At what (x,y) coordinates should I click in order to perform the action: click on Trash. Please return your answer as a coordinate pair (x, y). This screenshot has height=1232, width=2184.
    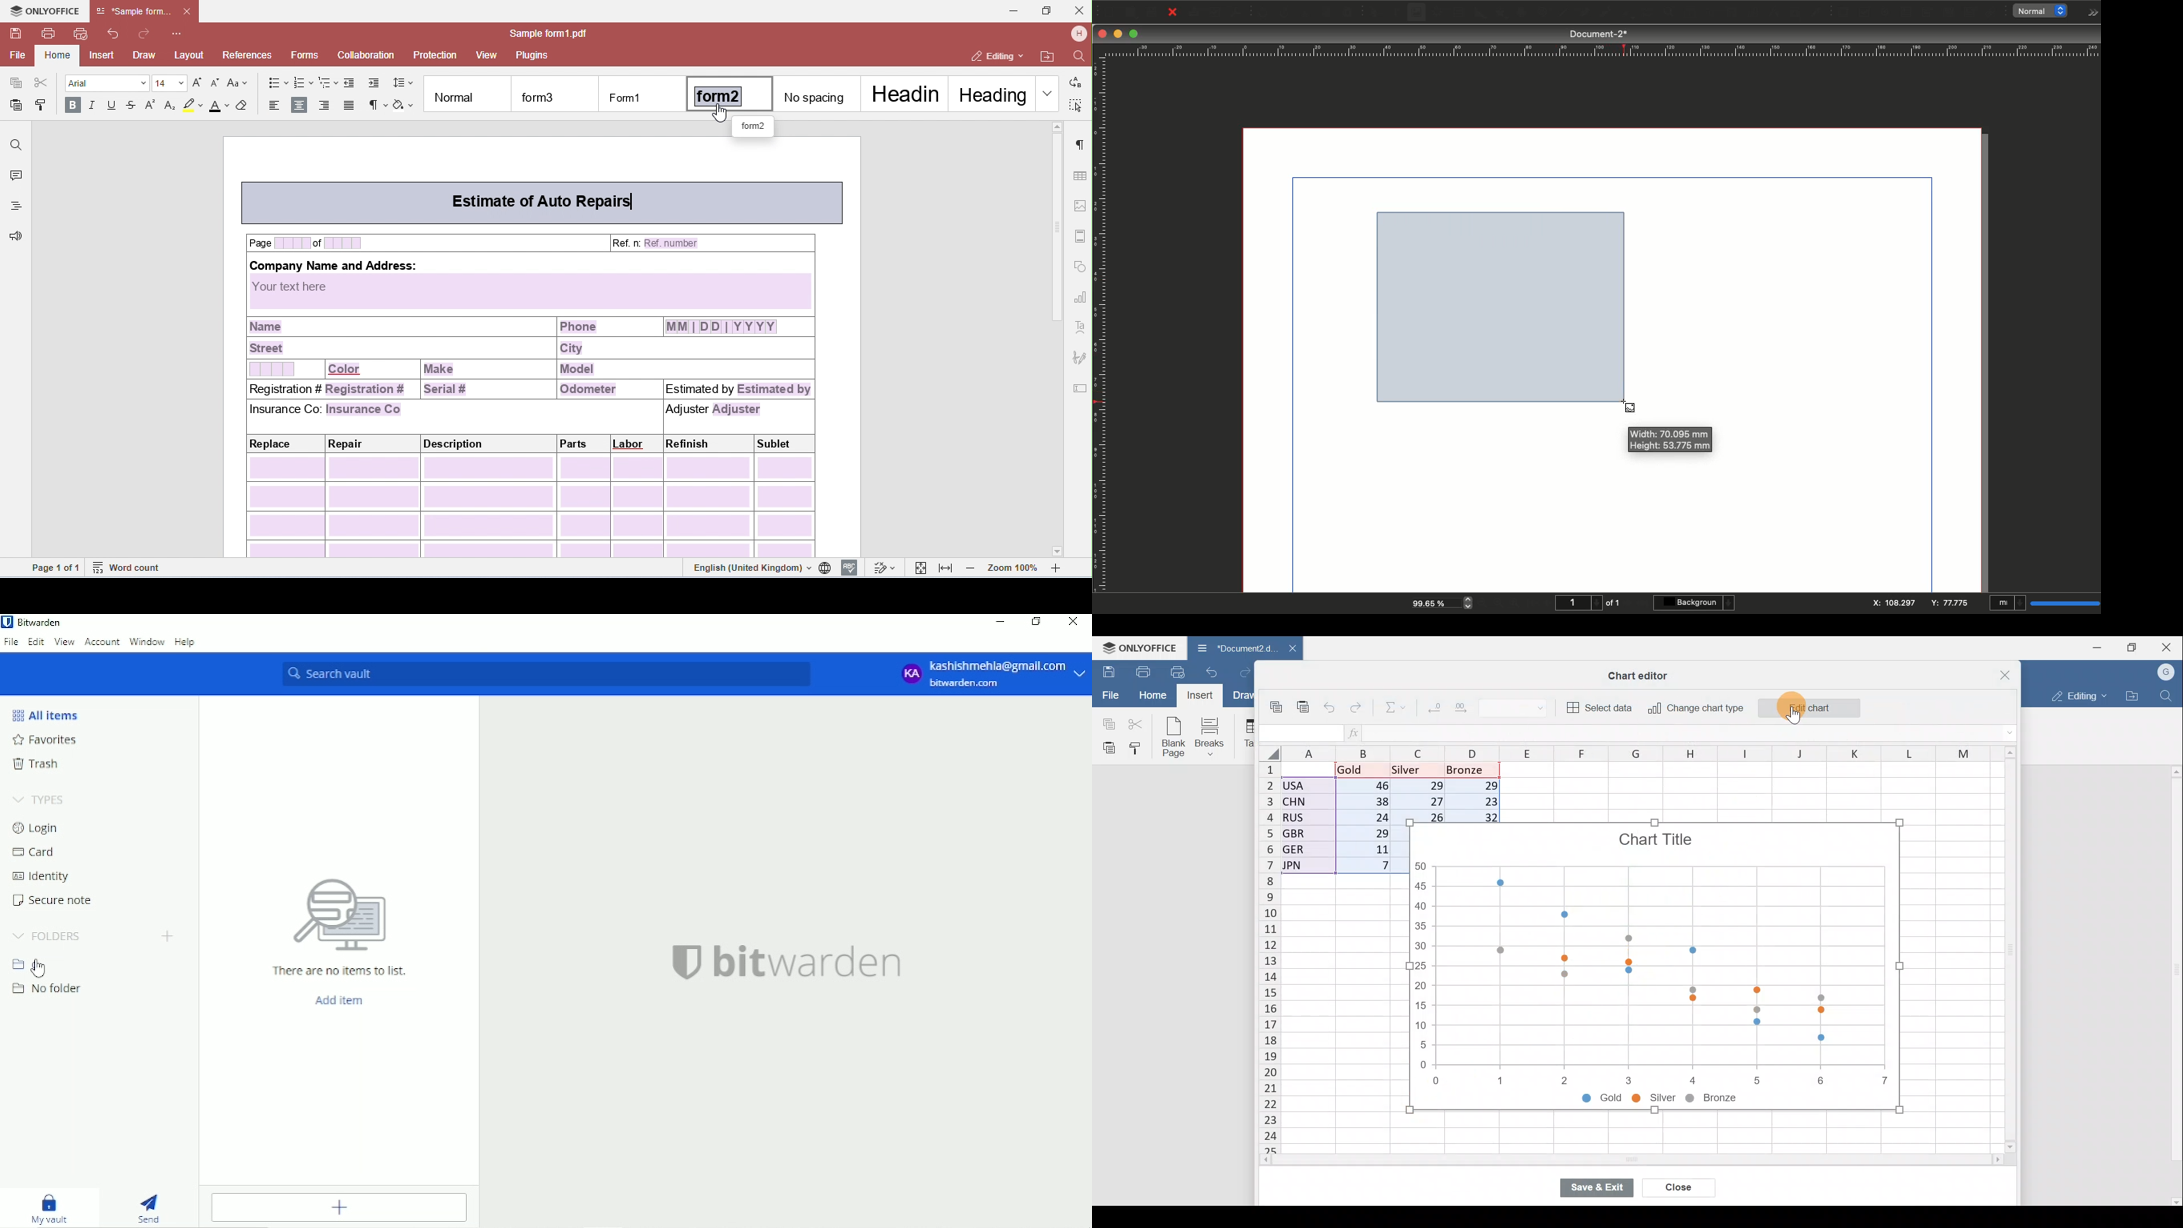
    Looking at the image, I should click on (39, 764).